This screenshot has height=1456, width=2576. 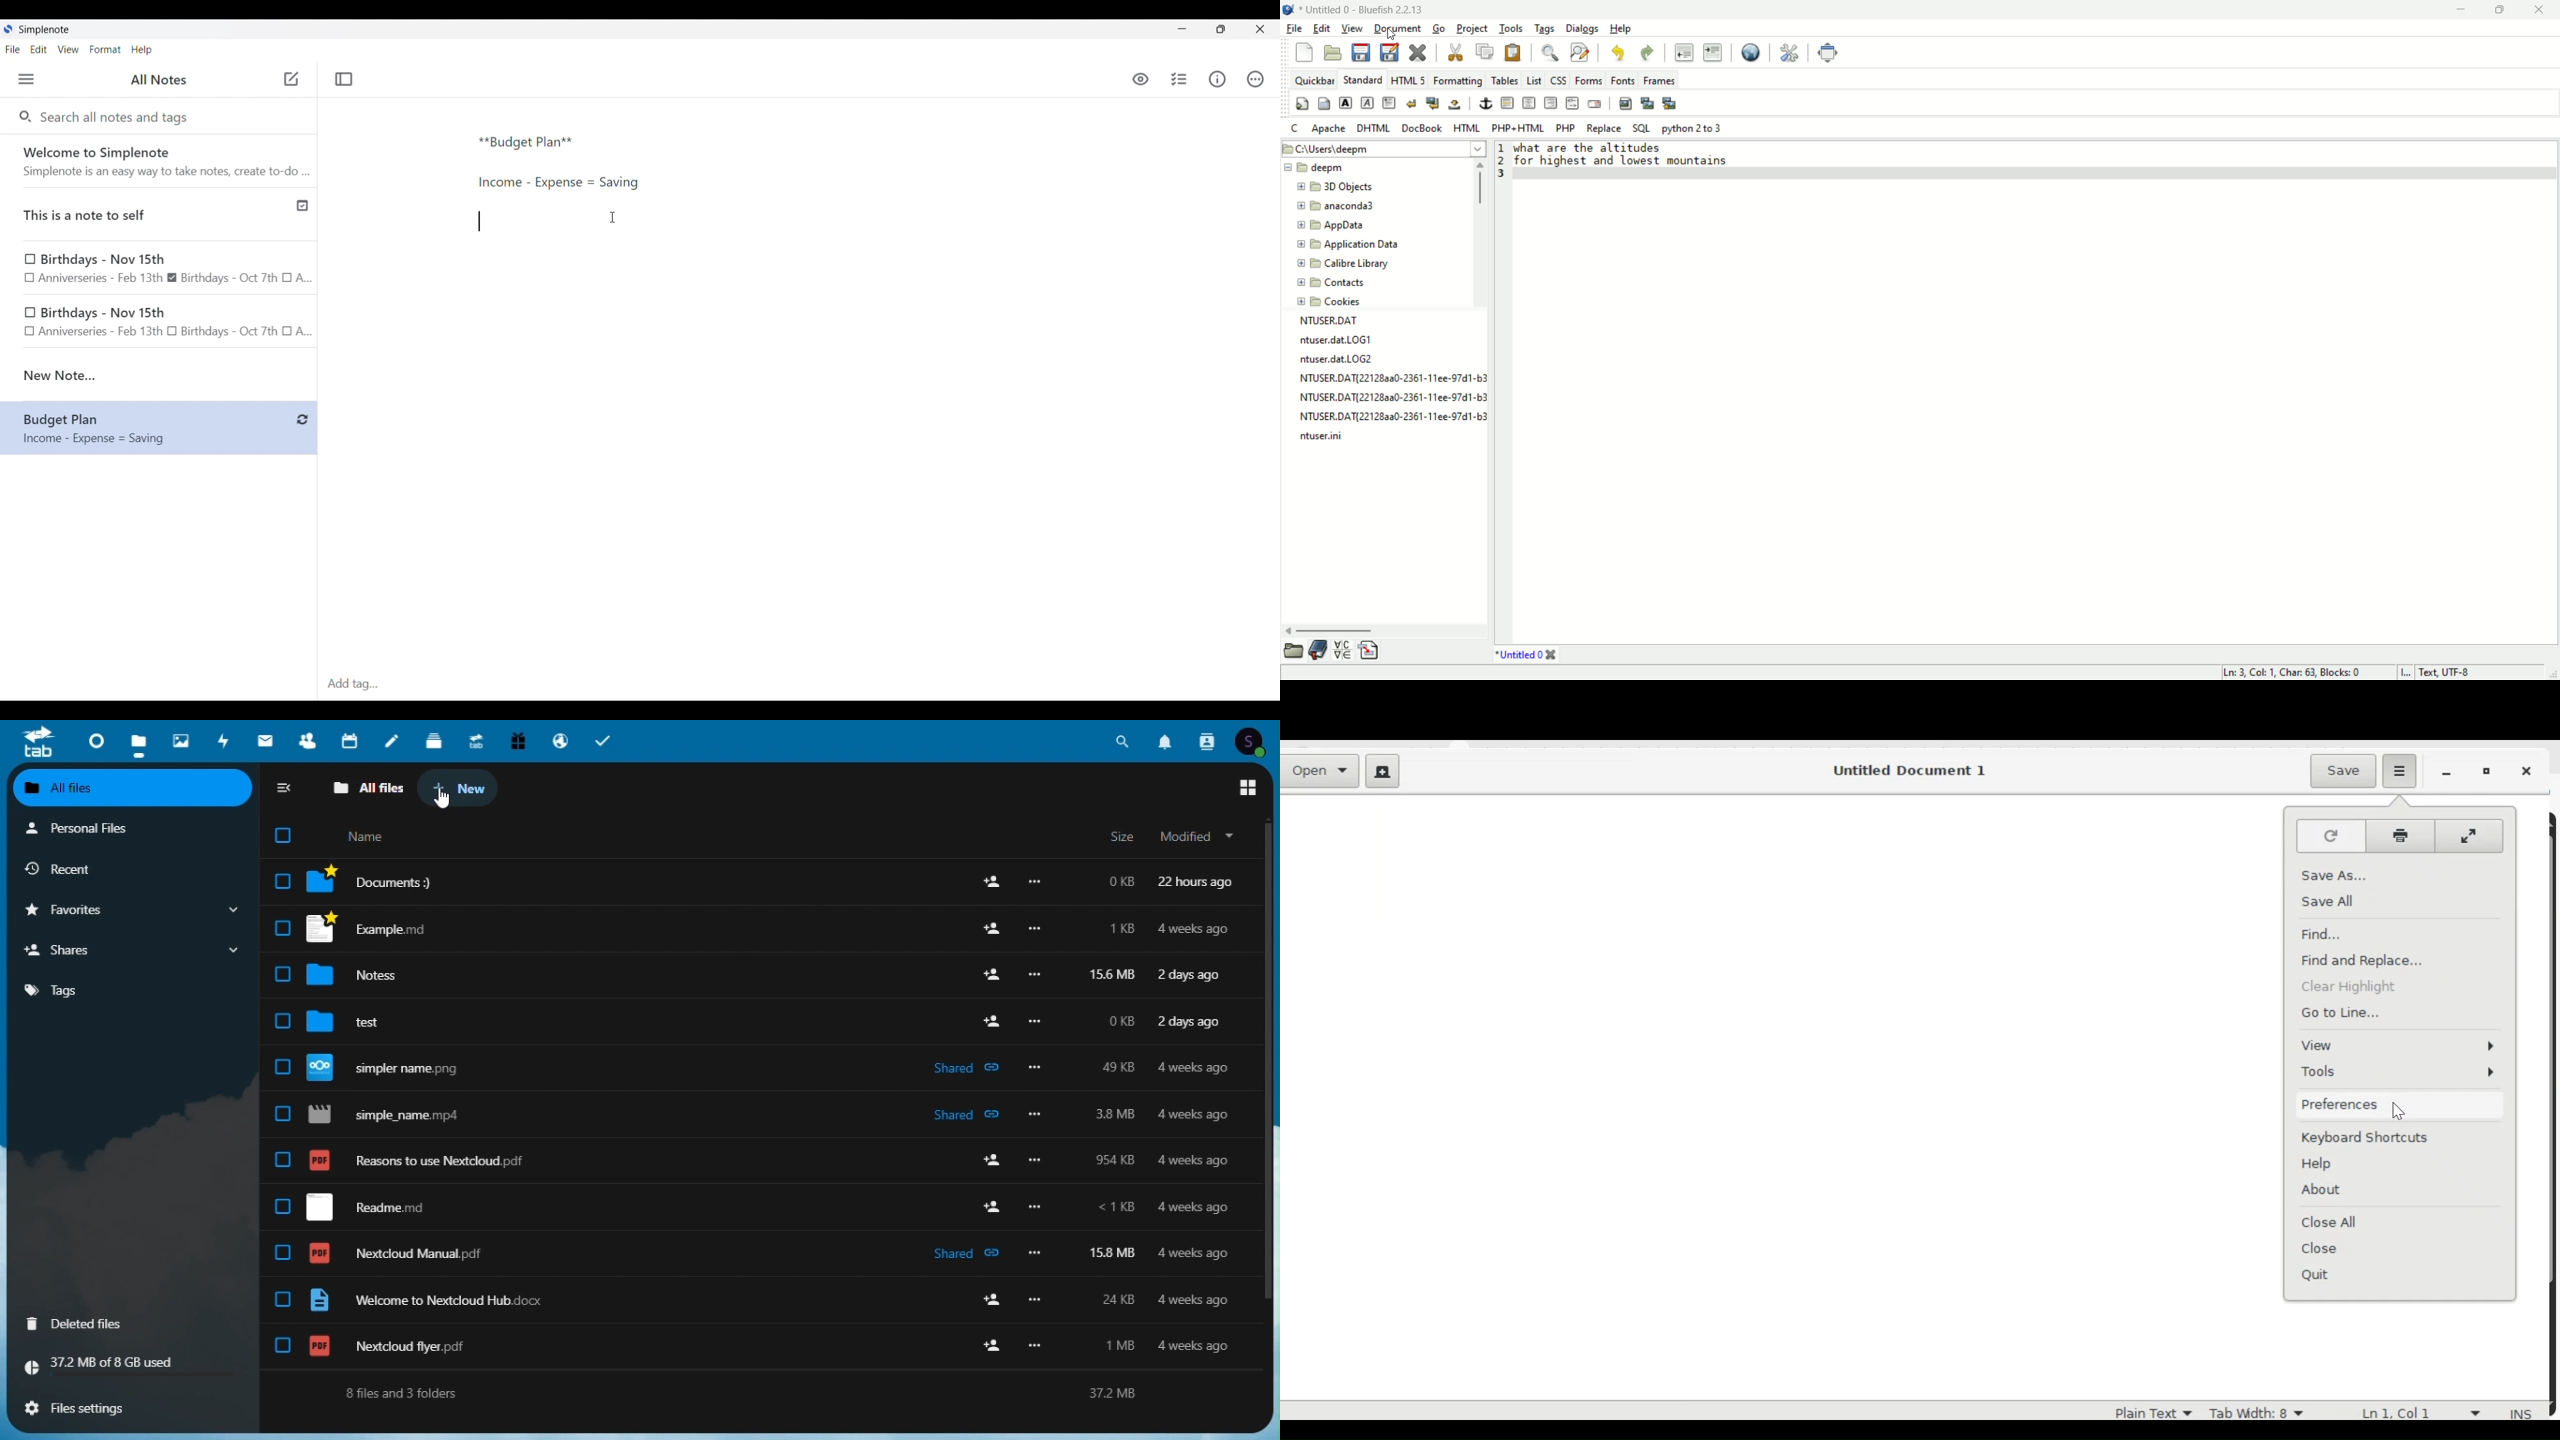 What do you see at coordinates (284, 788) in the screenshot?
I see `Collapse side bar` at bounding box center [284, 788].